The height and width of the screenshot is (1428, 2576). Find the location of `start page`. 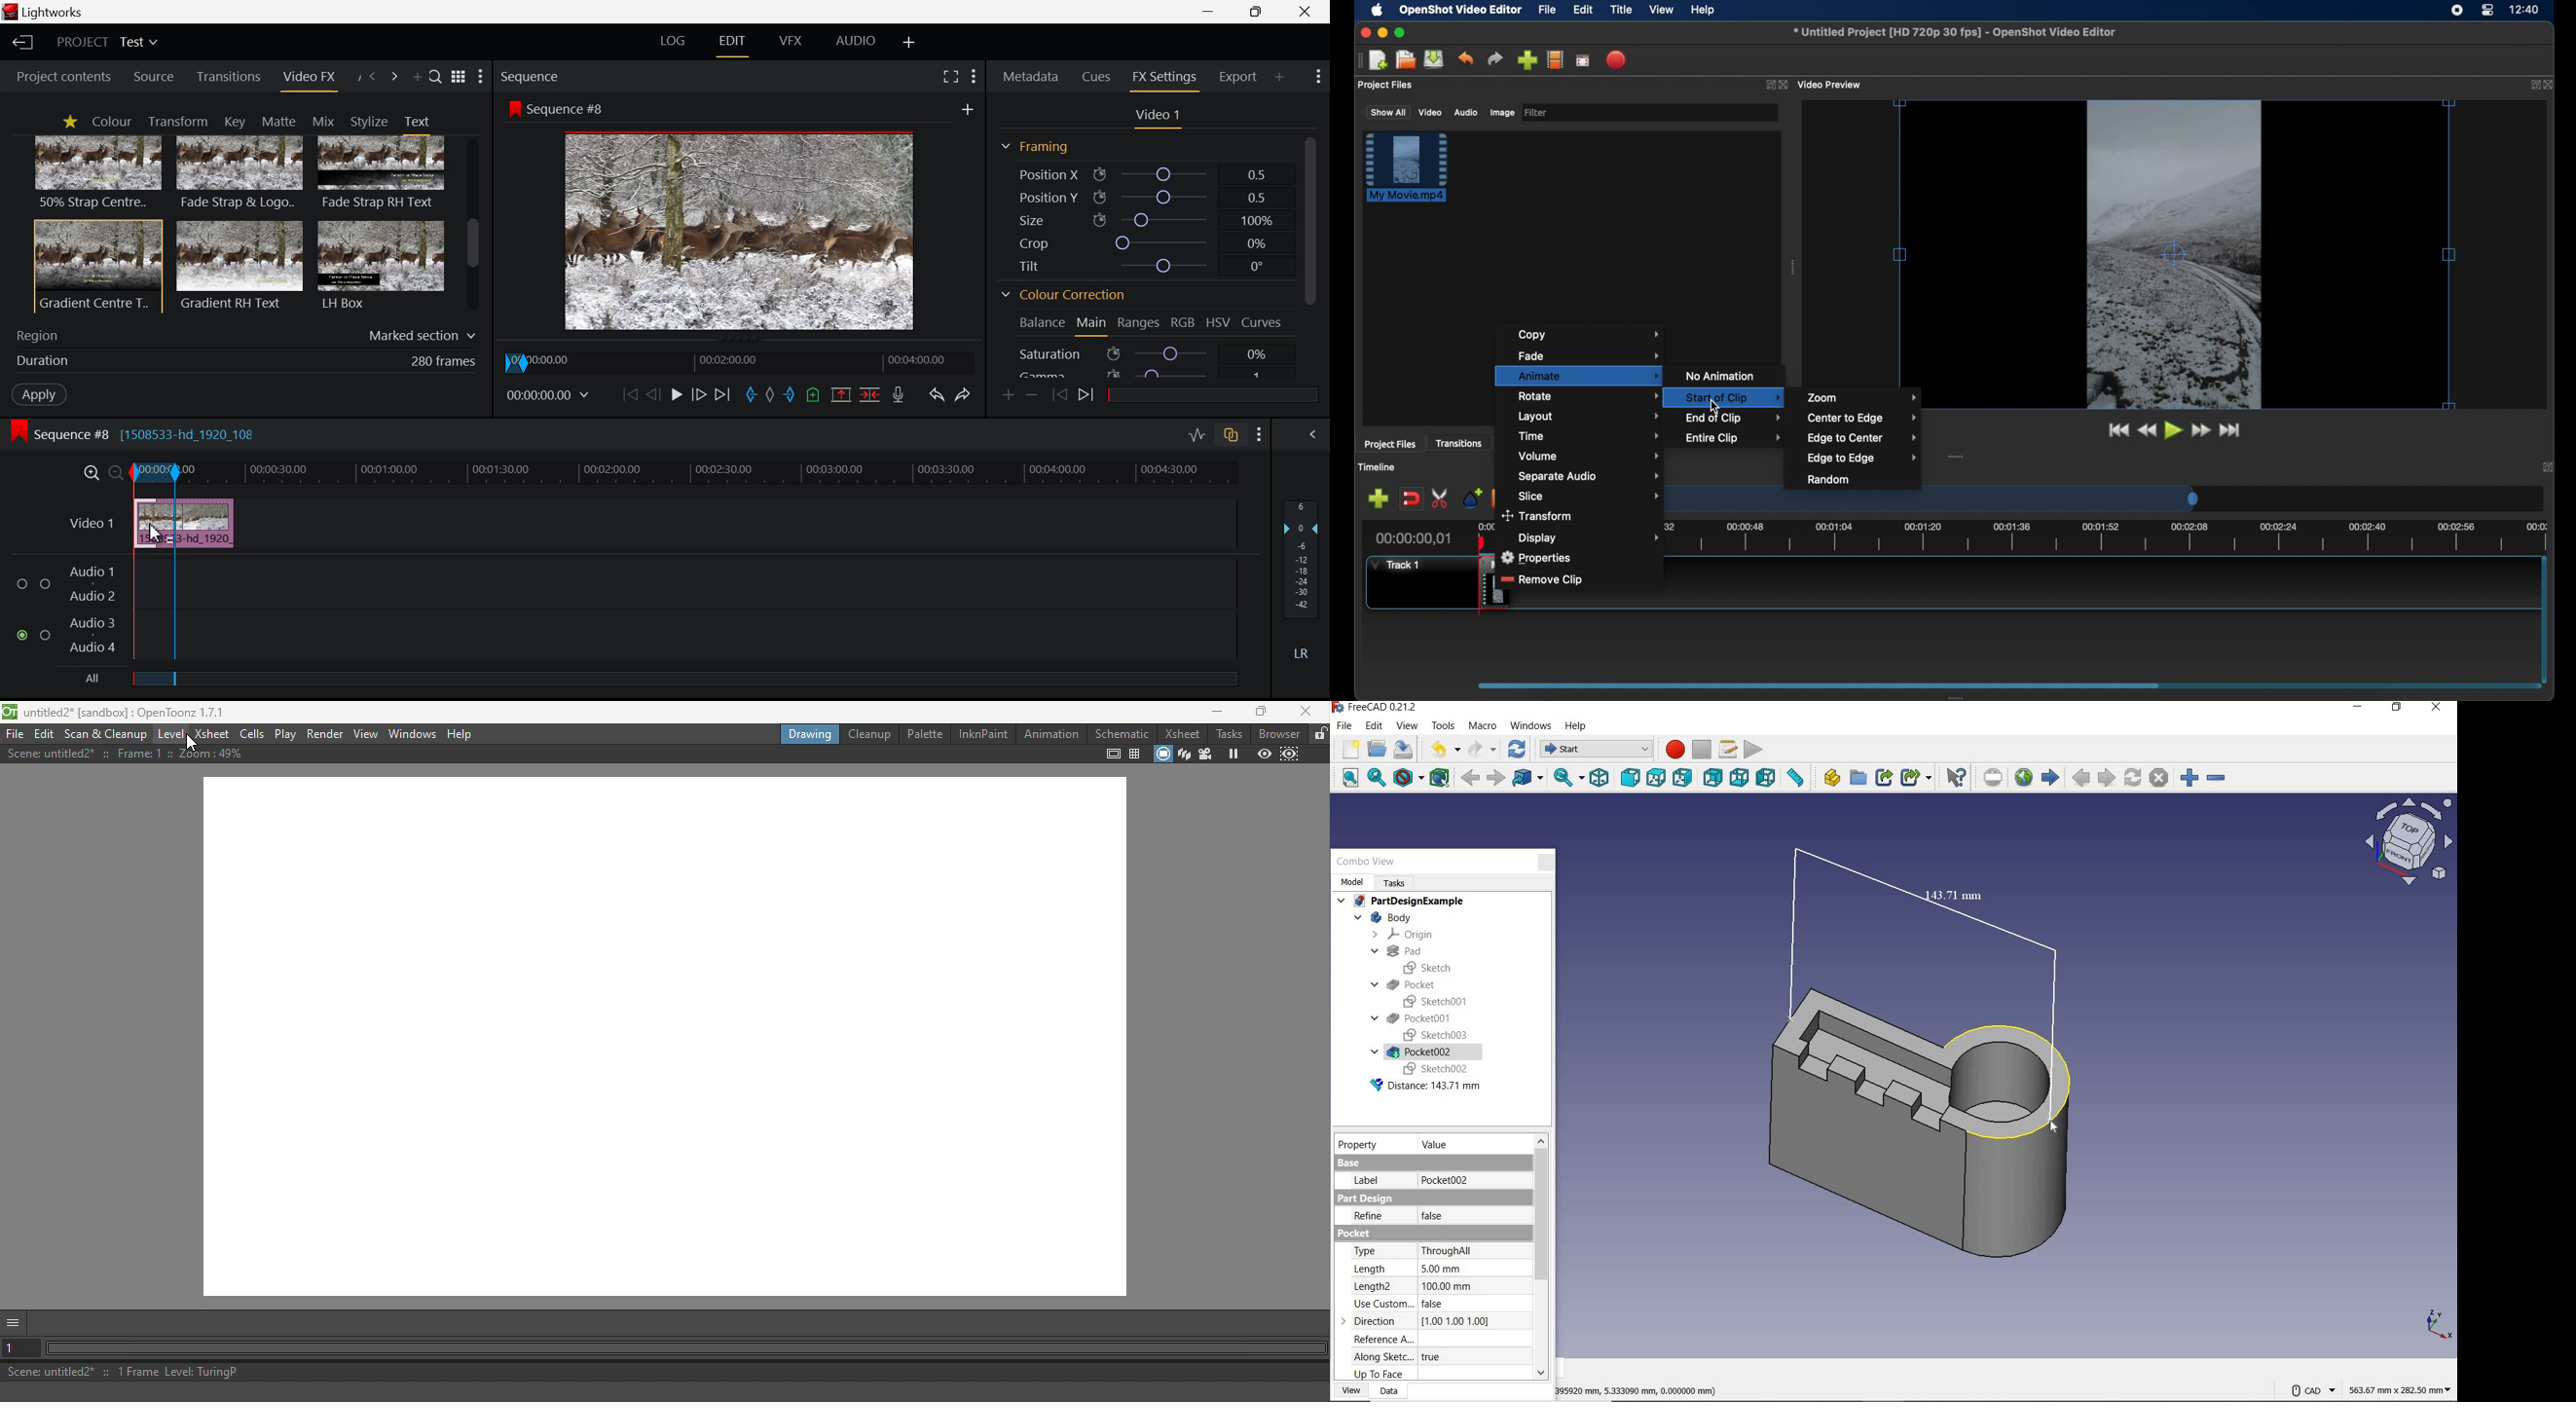

start page is located at coordinates (2050, 777).